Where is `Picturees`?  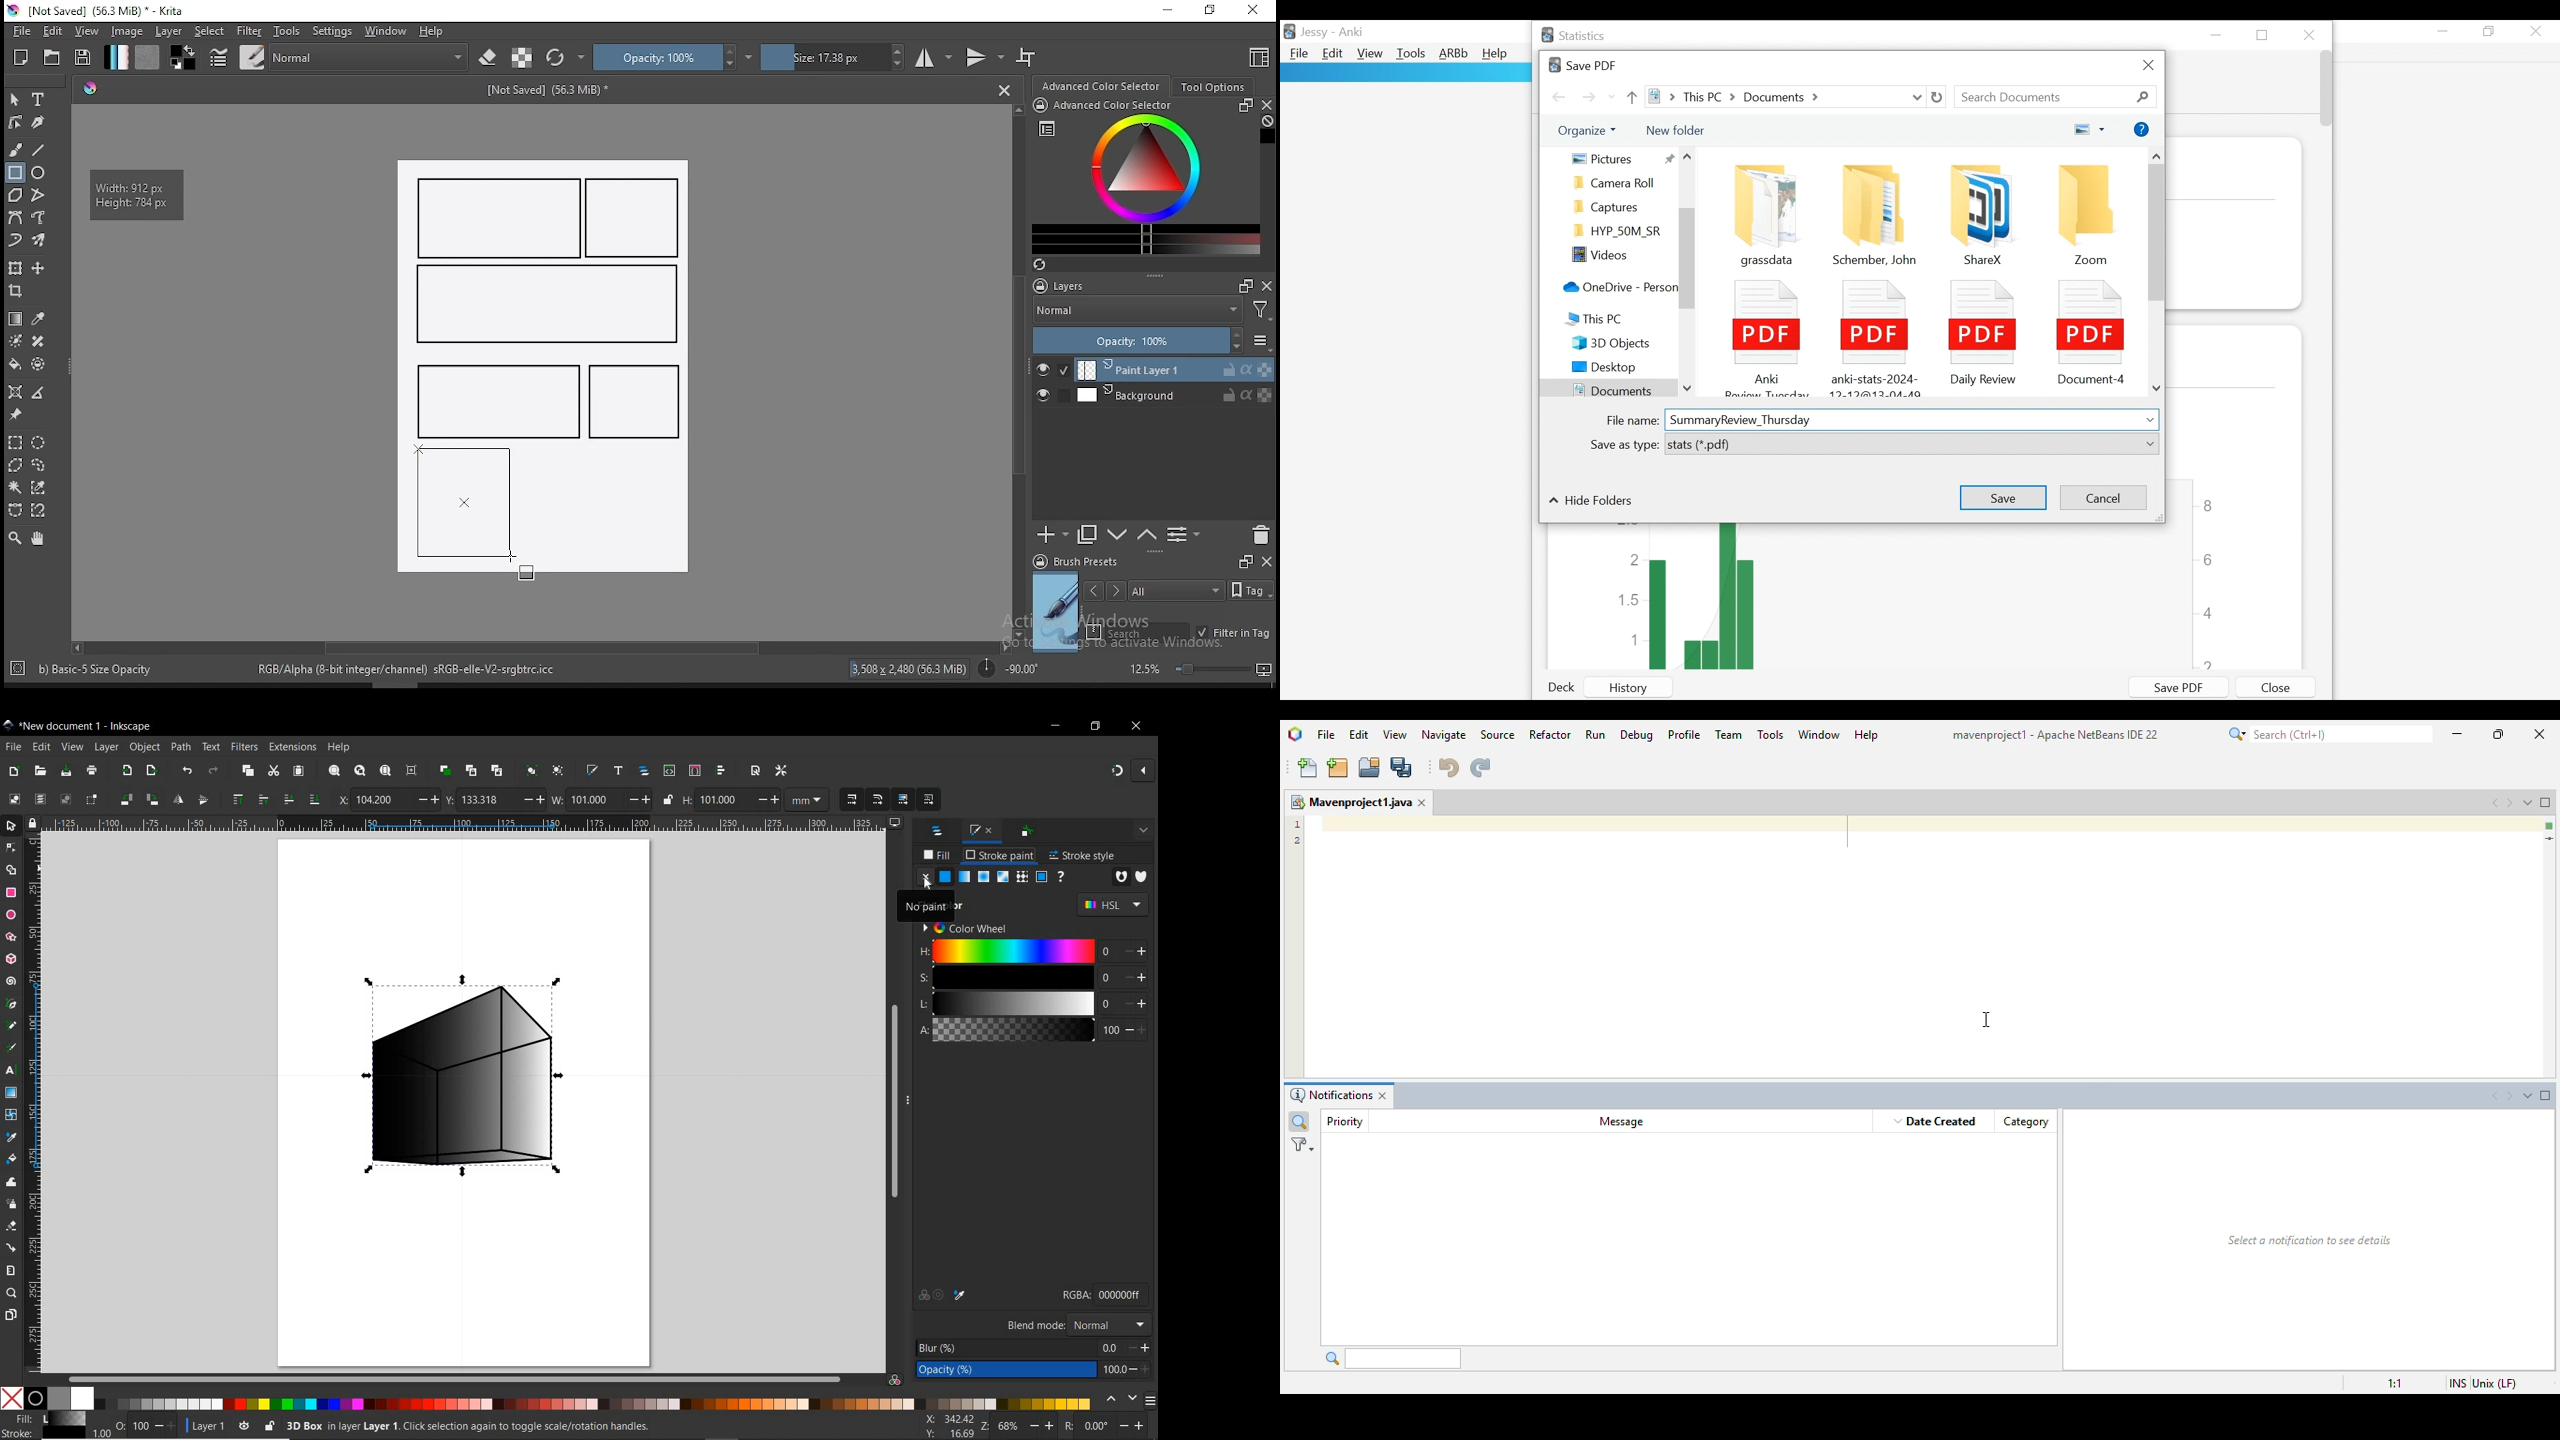 Picturees is located at coordinates (1621, 158).